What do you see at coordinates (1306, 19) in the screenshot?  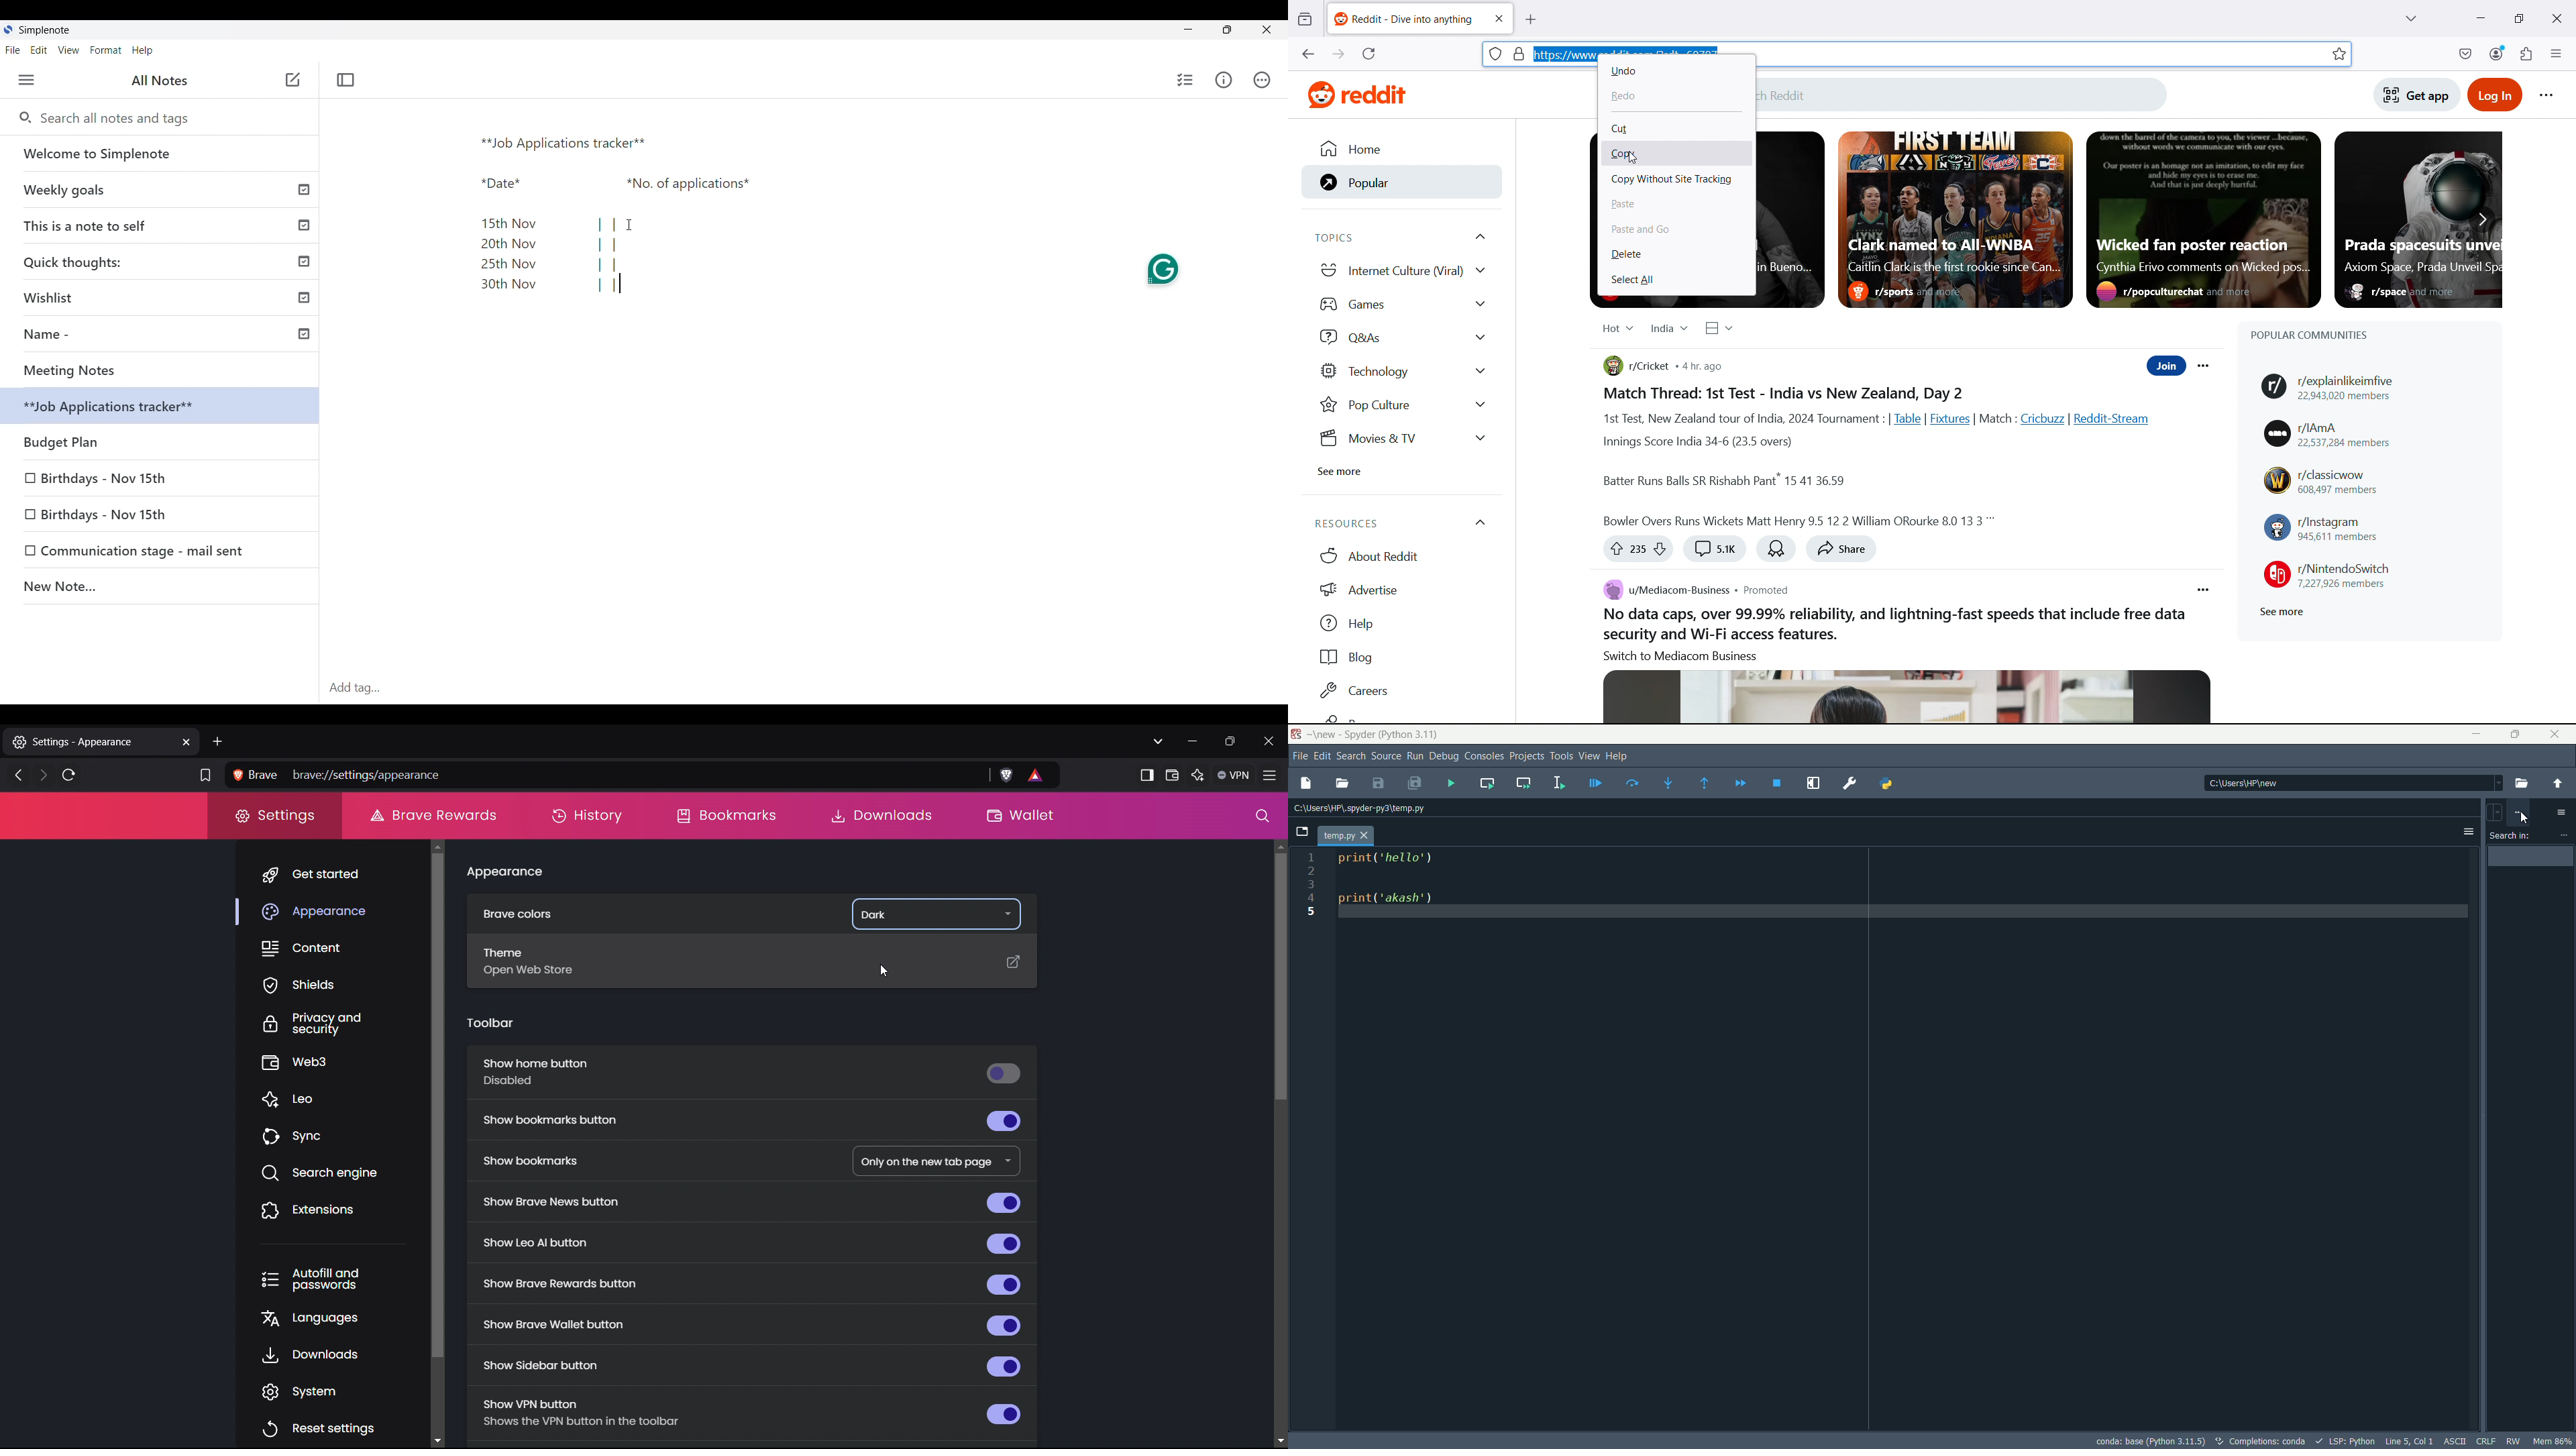 I see `view recent browsing` at bounding box center [1306, 19].